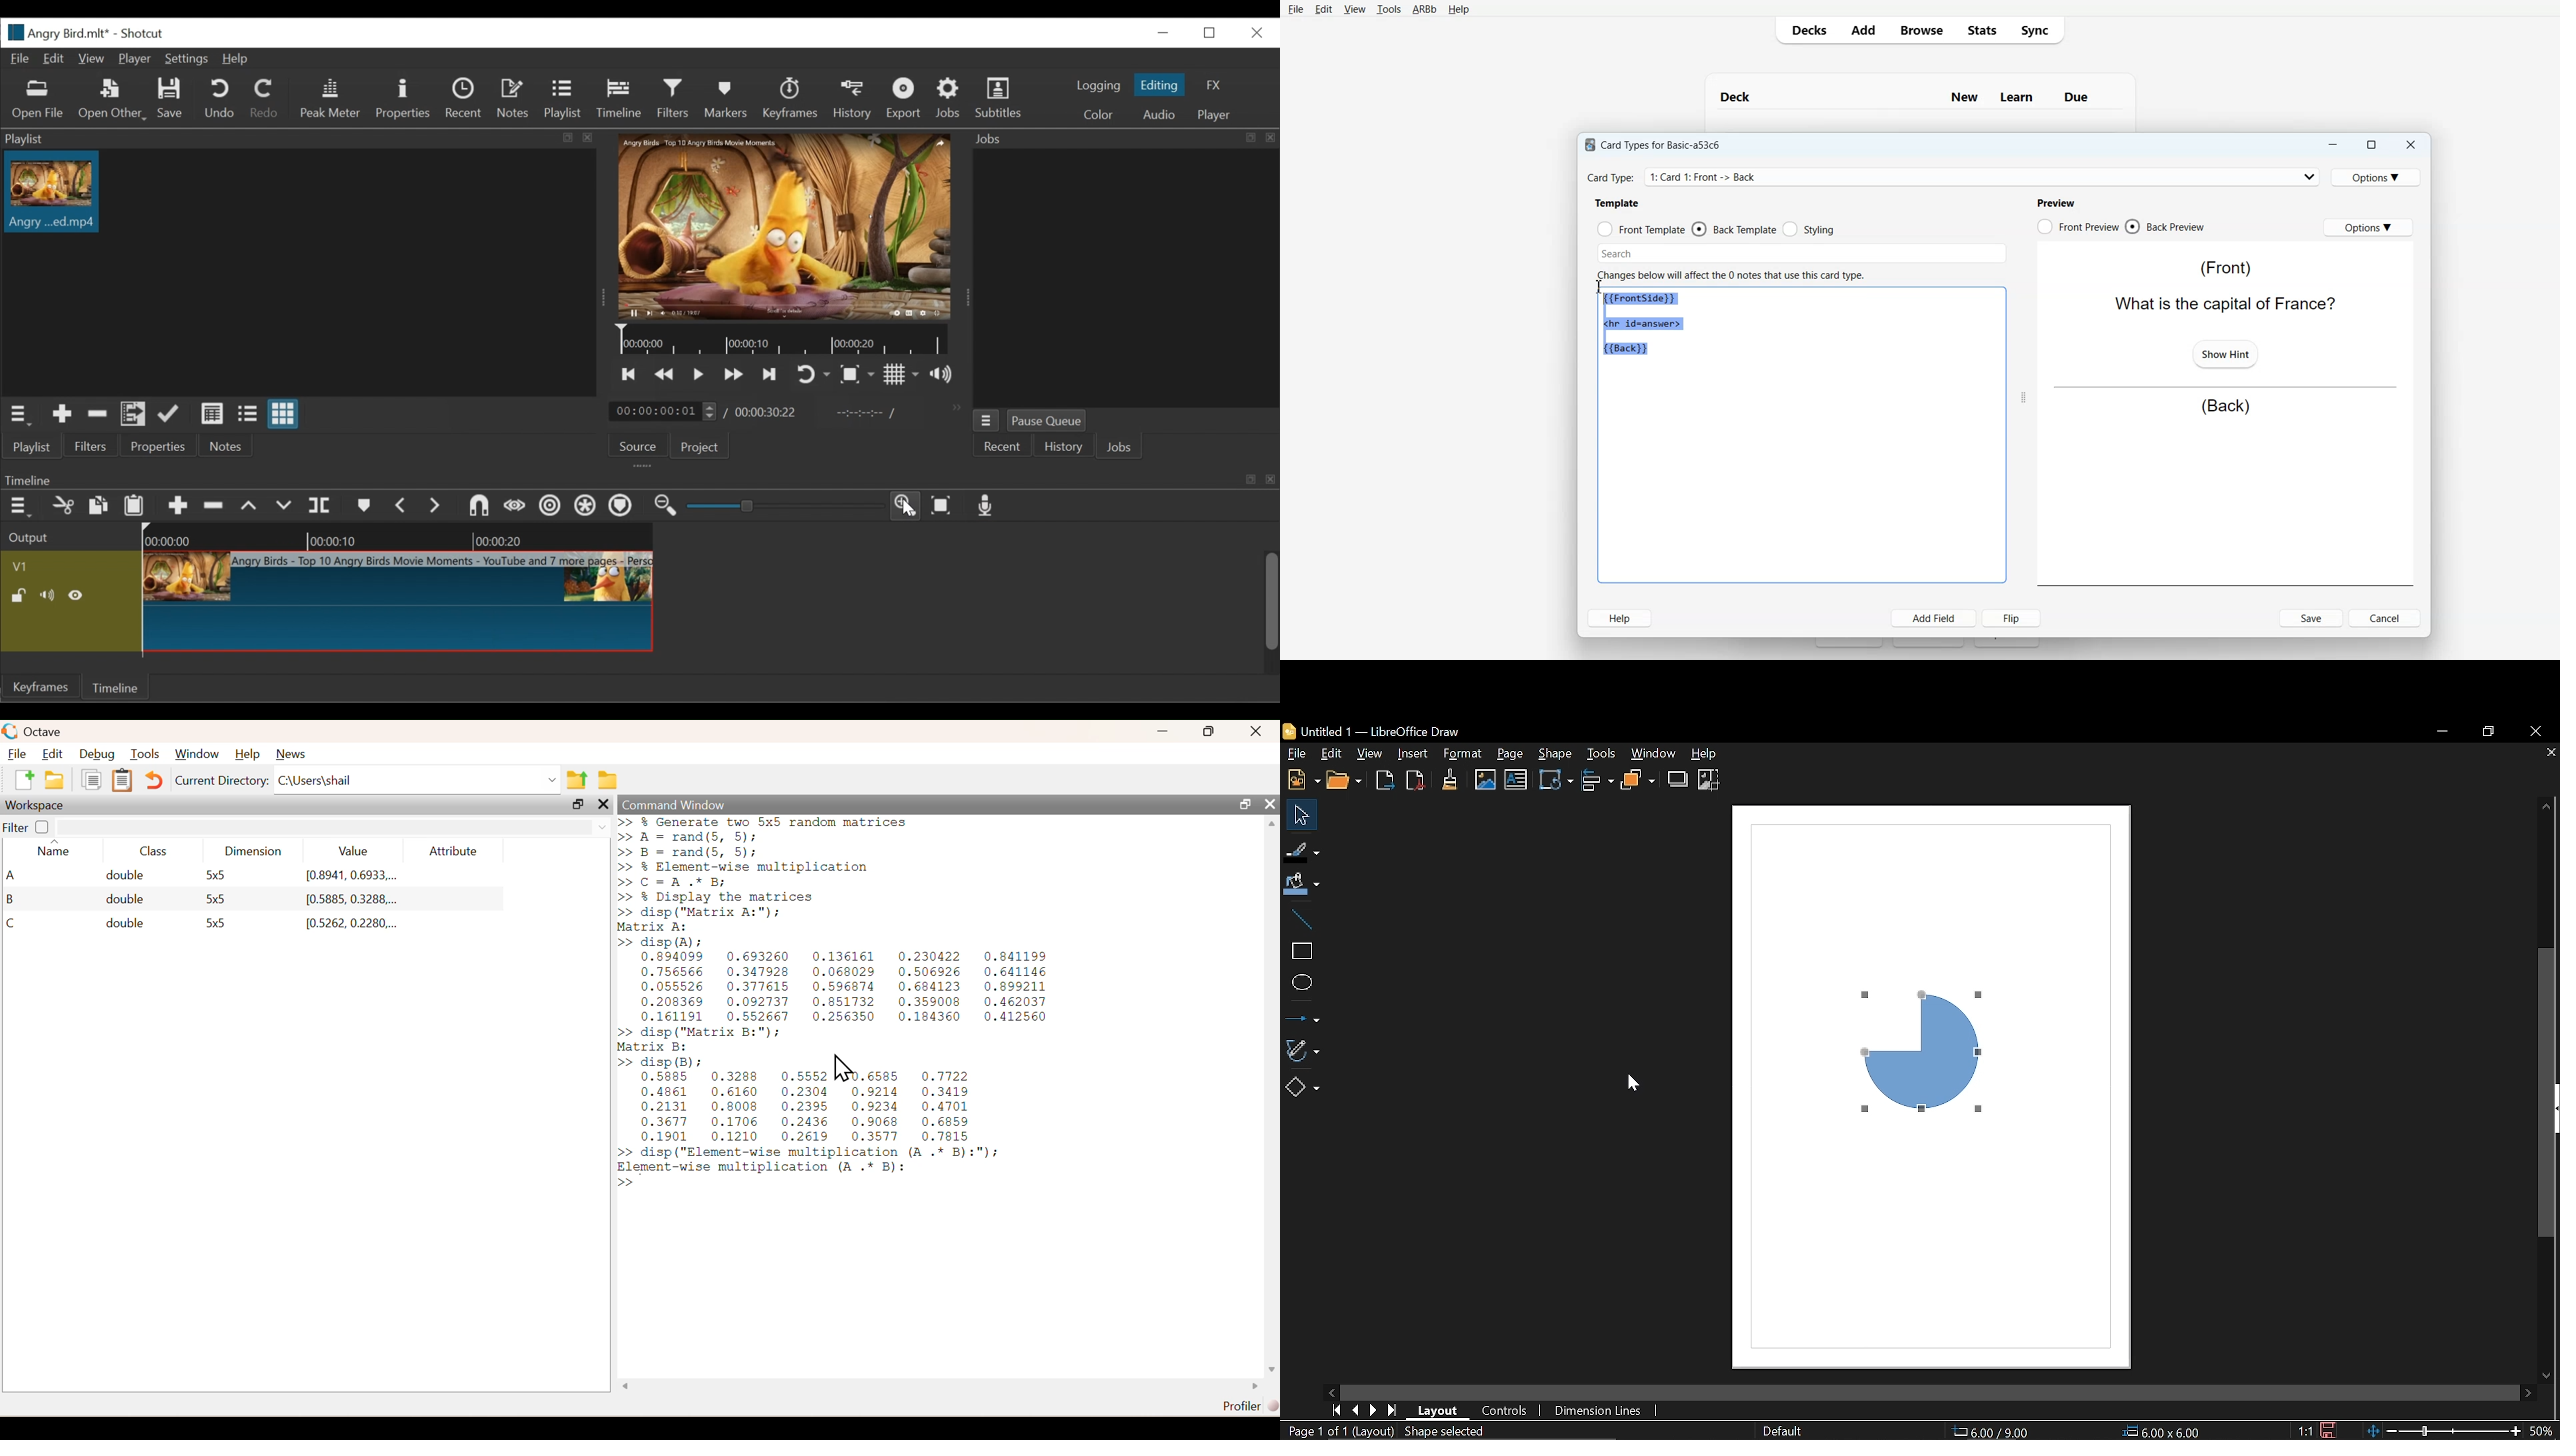  Describe the element at coordinates (1447, 781) in the screenshot. I see `Clone` at that location.